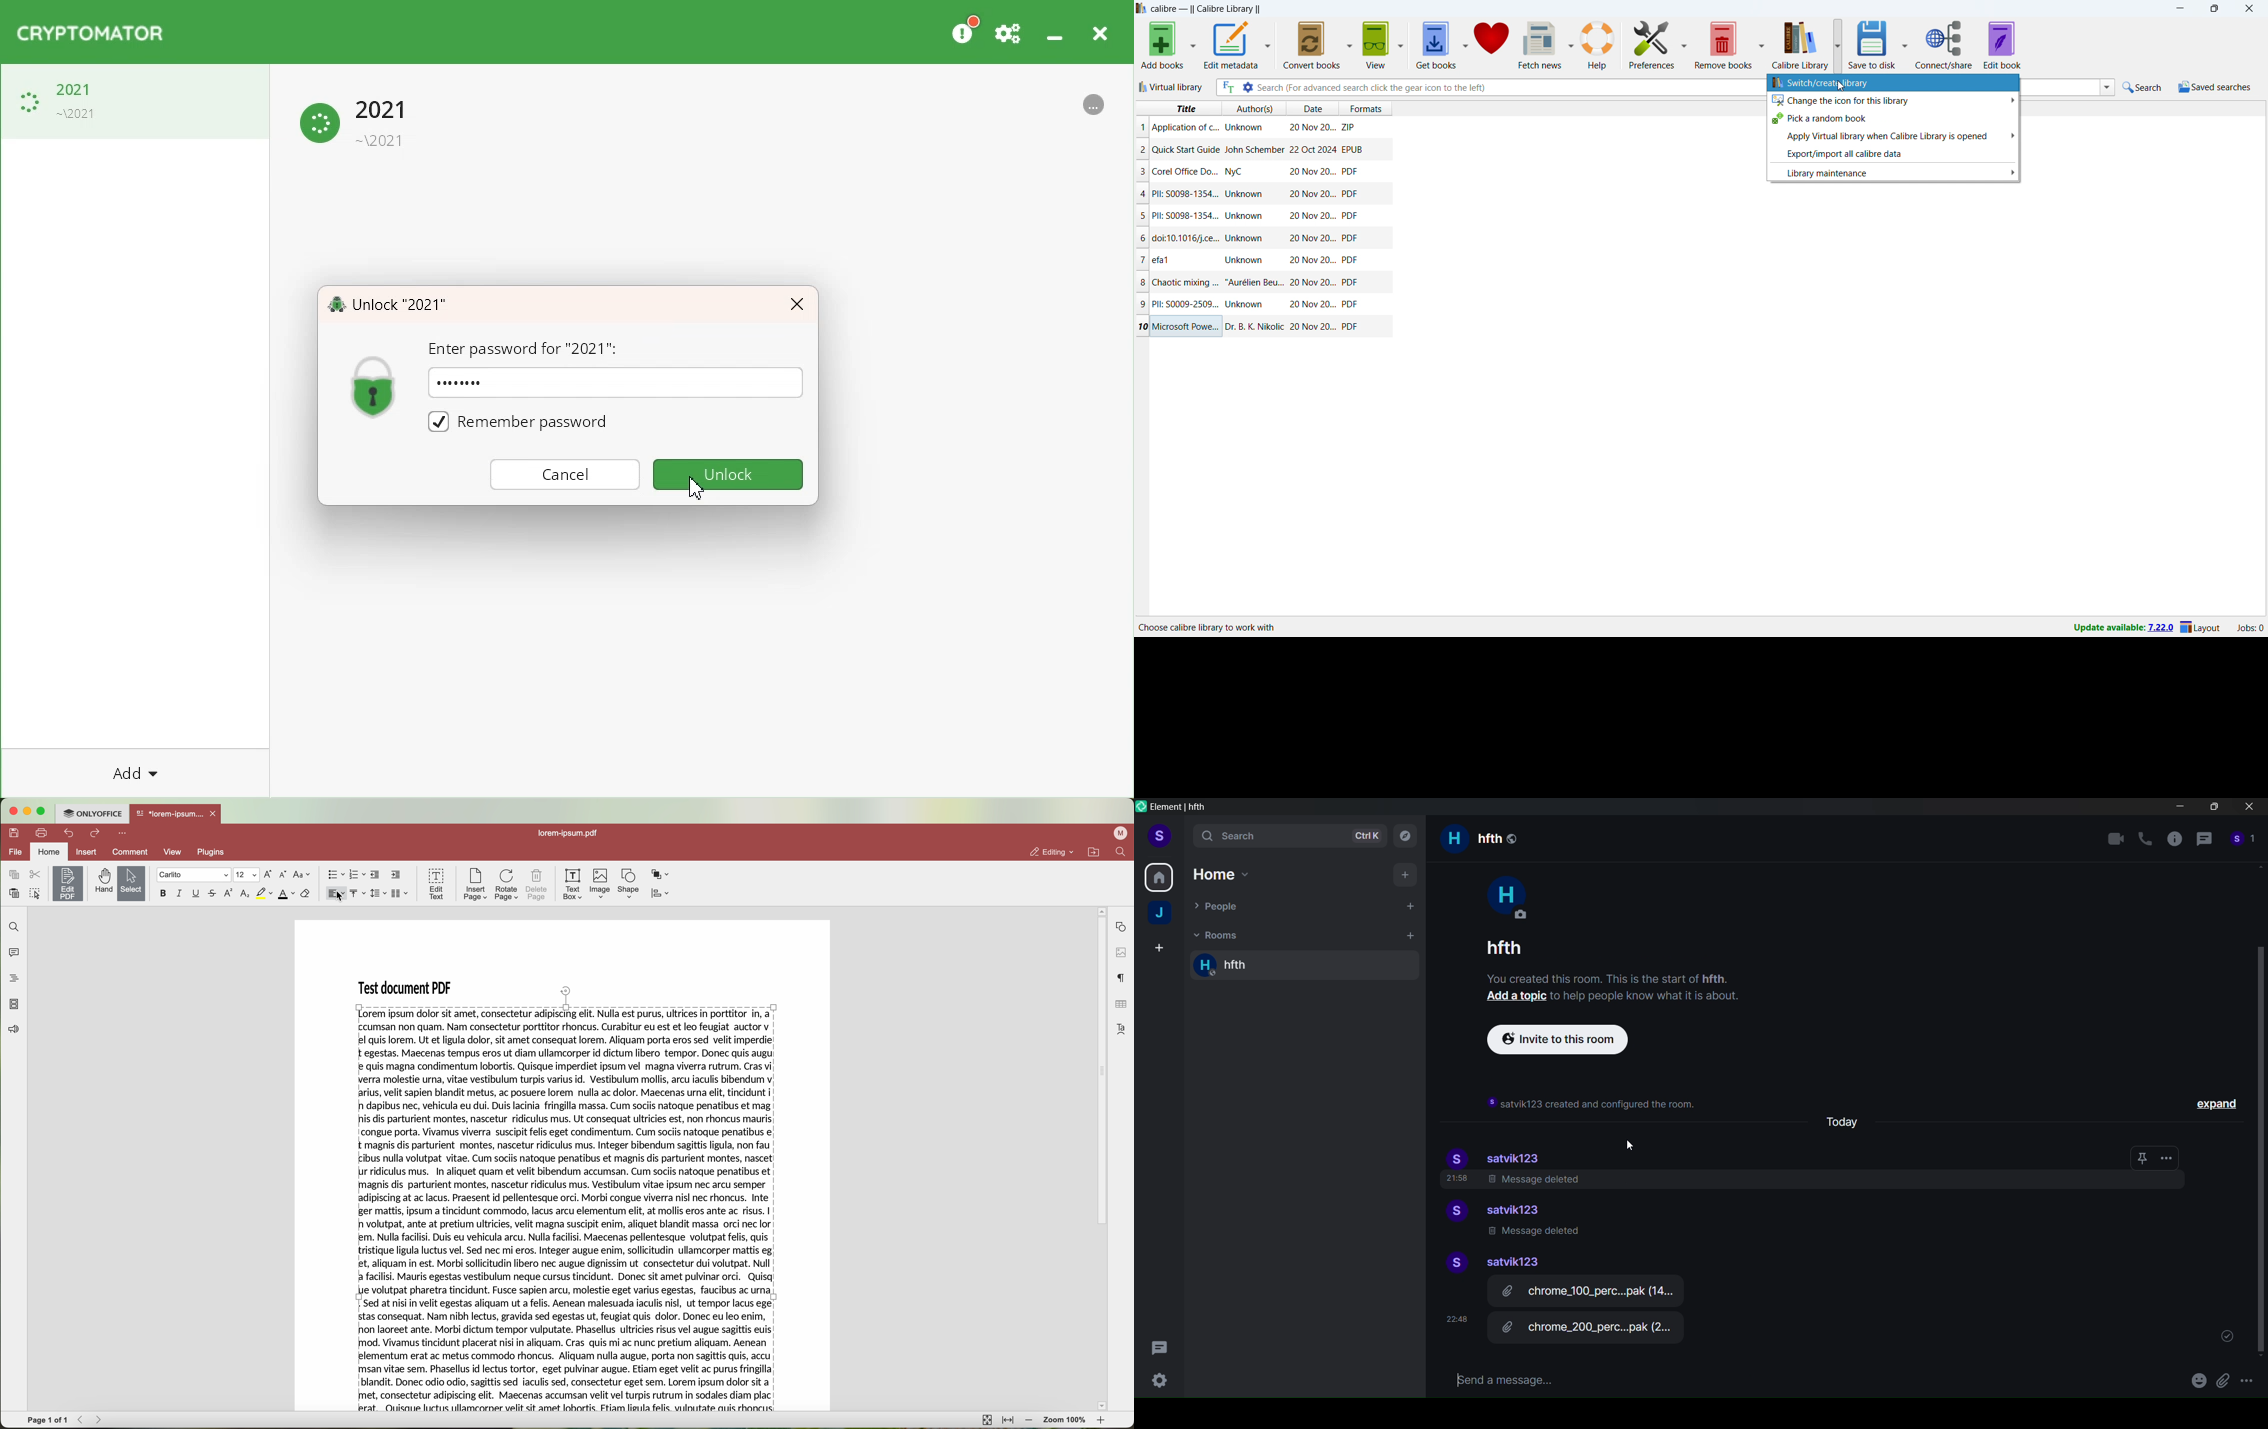 The height and width of the screenshot is (1456, 2268). What do you see at coordinates (193, 875) in the screenshot?
I see `font type` at bounding box center [193, 875].